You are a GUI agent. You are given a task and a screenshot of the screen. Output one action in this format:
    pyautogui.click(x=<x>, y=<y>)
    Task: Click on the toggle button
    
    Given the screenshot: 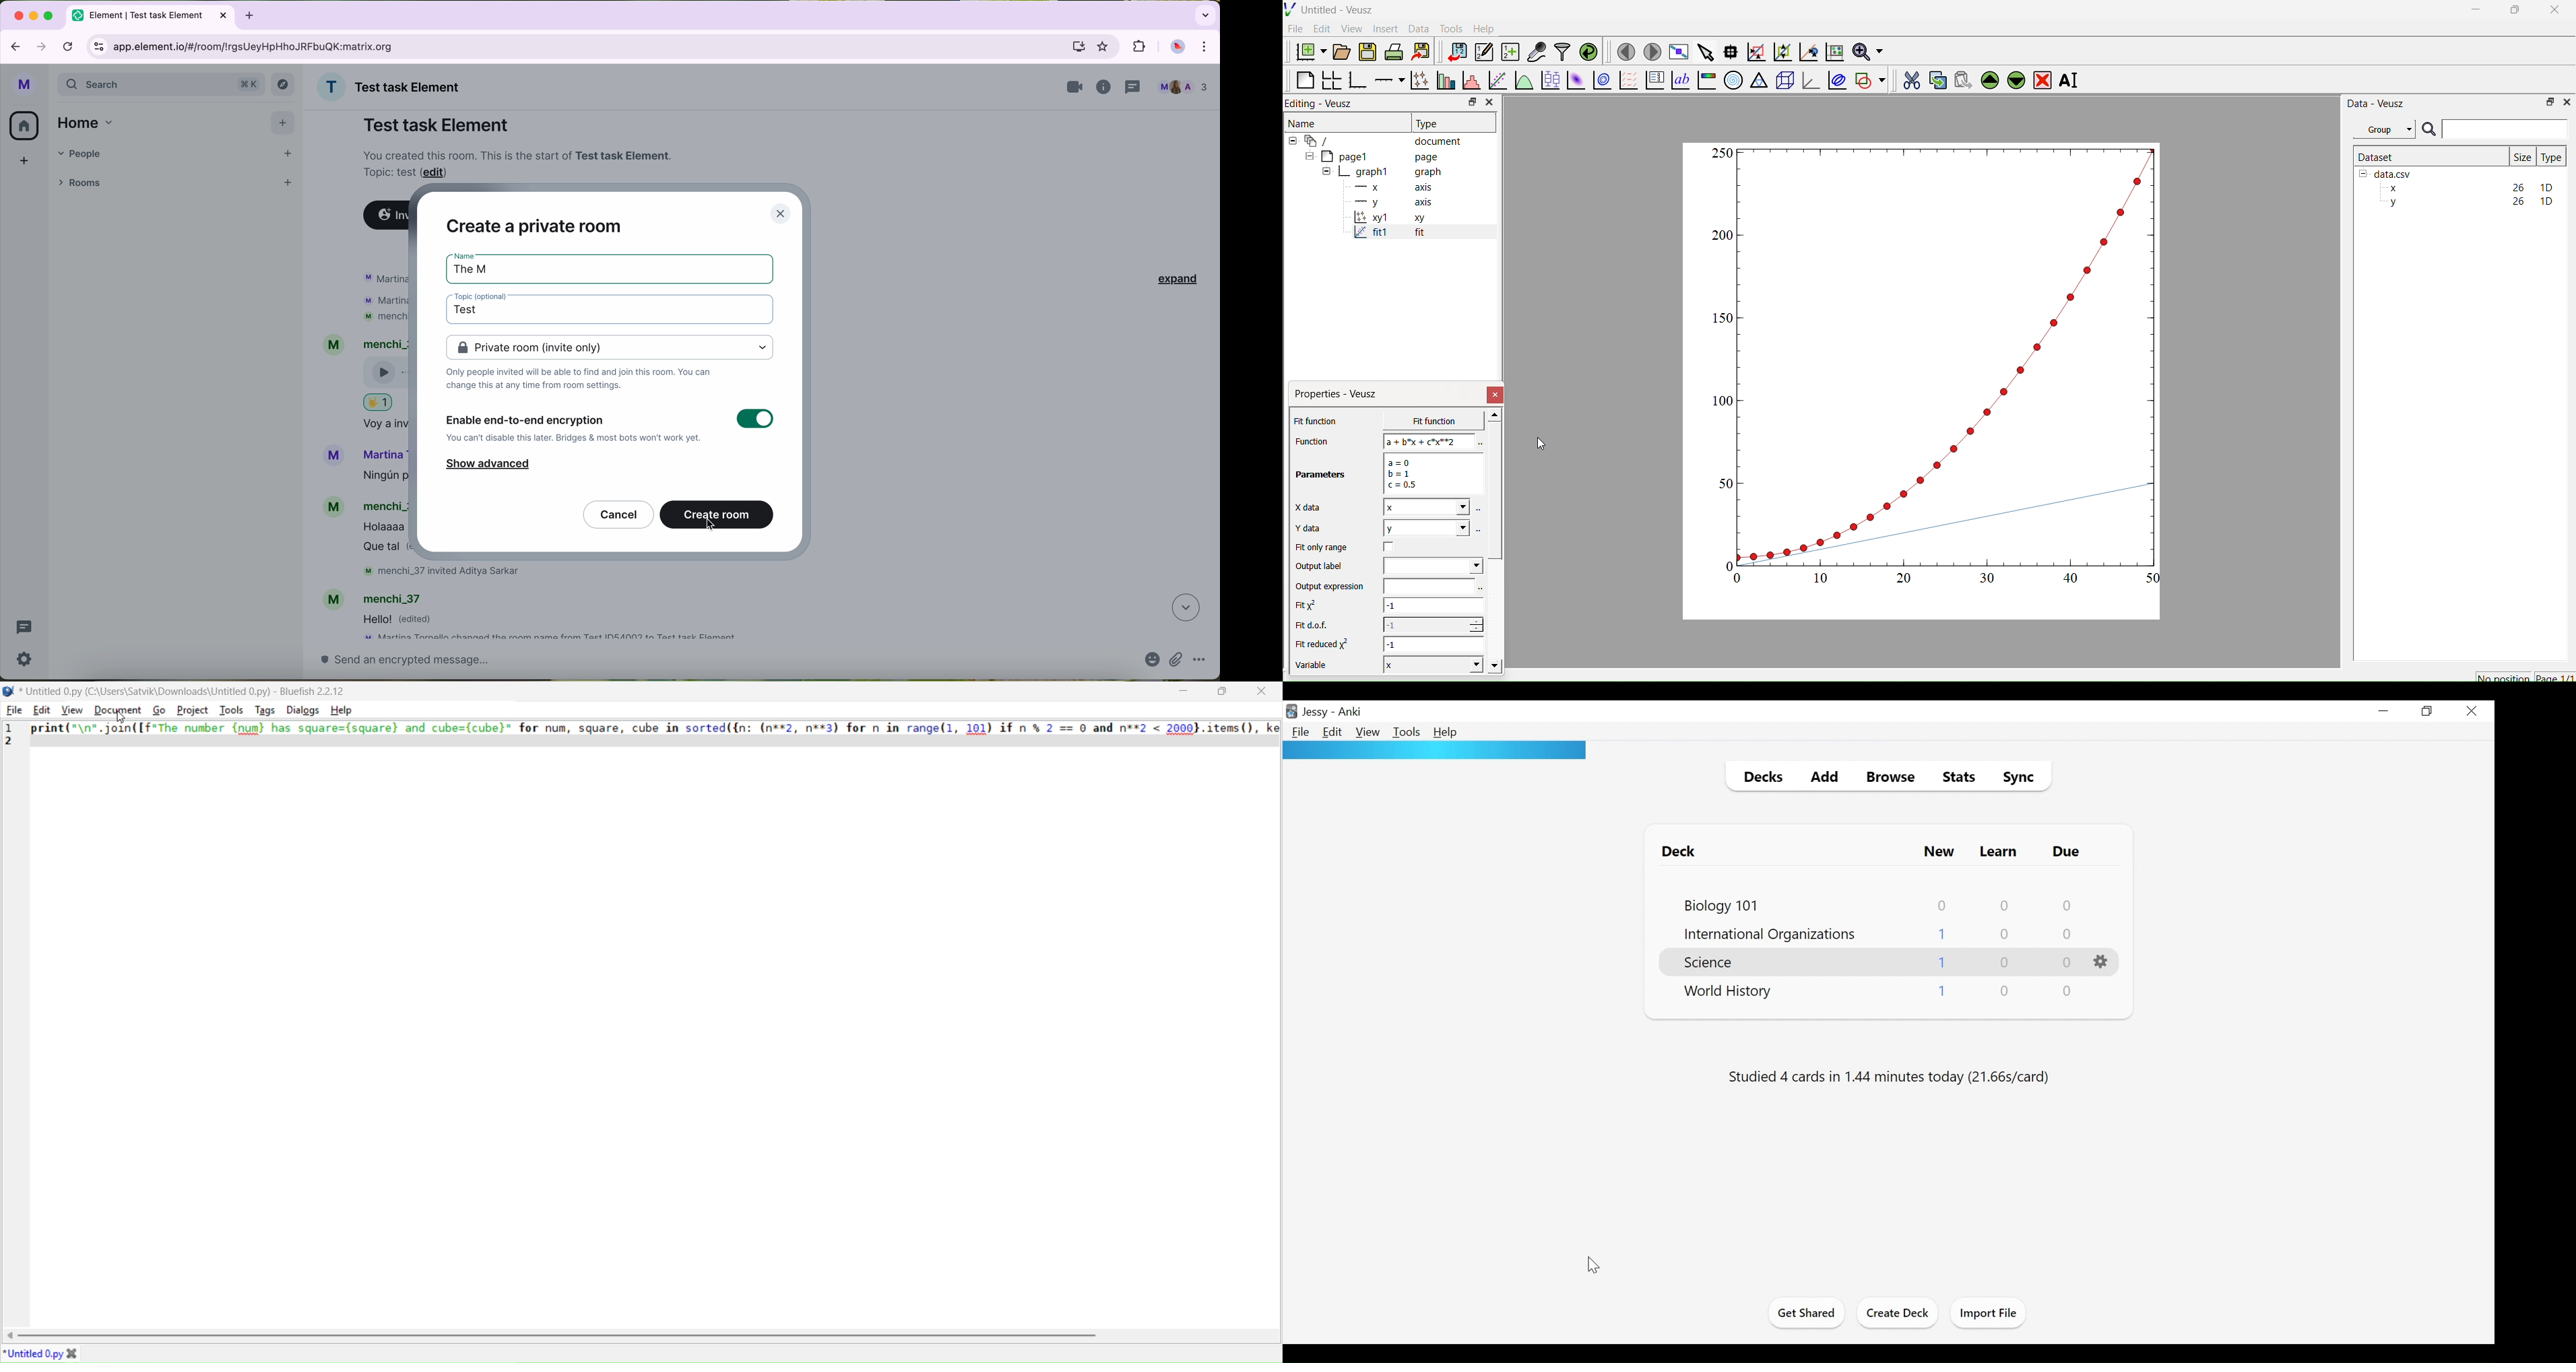 What is the action you would take?
    pyautogui.click(x=755, y=420)
    